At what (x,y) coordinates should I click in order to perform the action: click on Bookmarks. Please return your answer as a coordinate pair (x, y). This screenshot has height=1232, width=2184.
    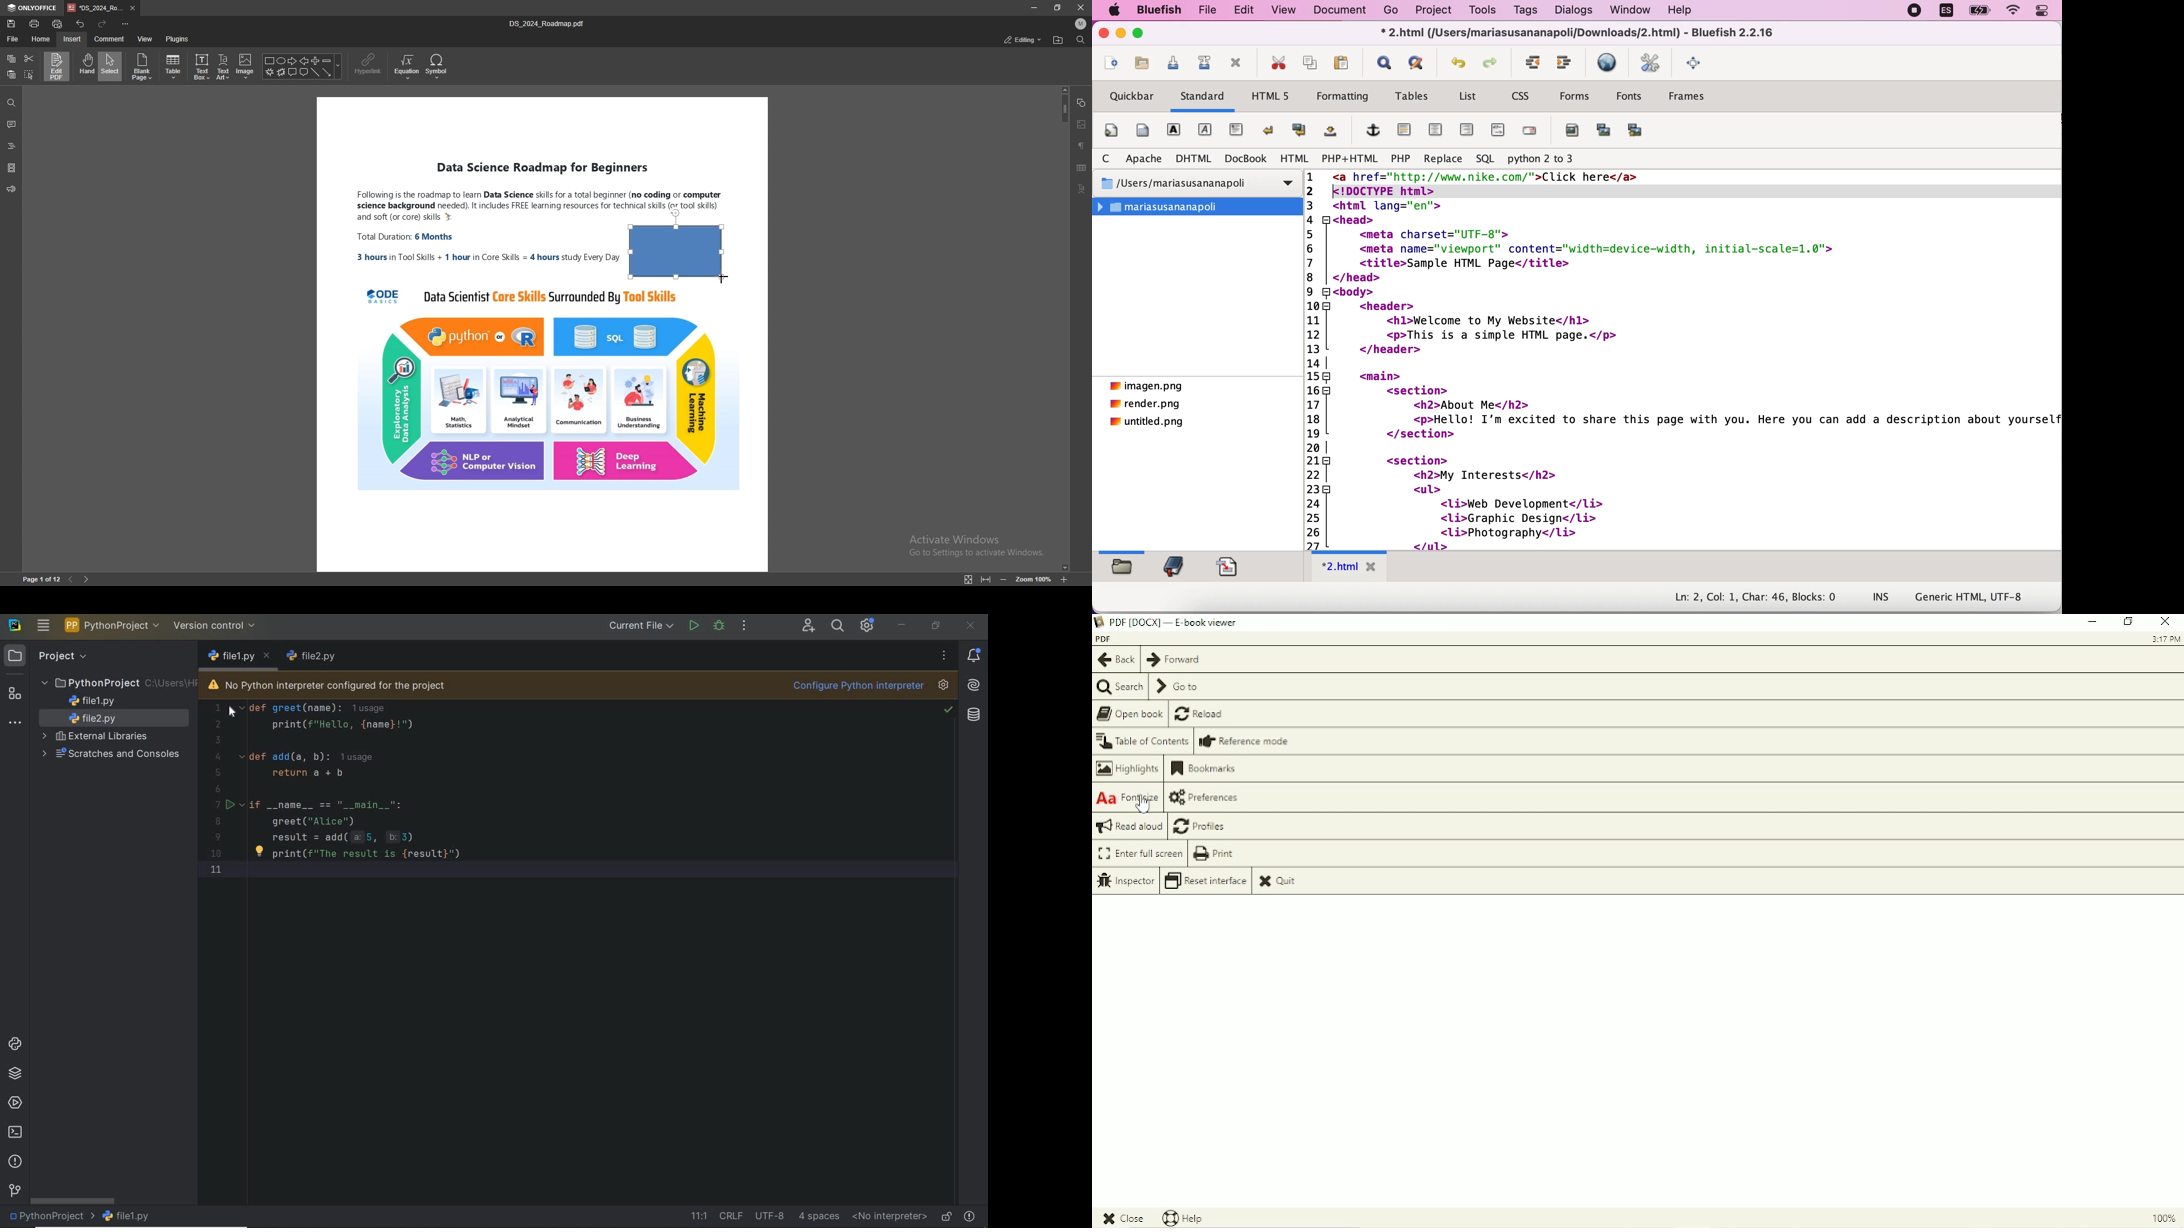
    Looking at the image, I should click on (1209, 770).